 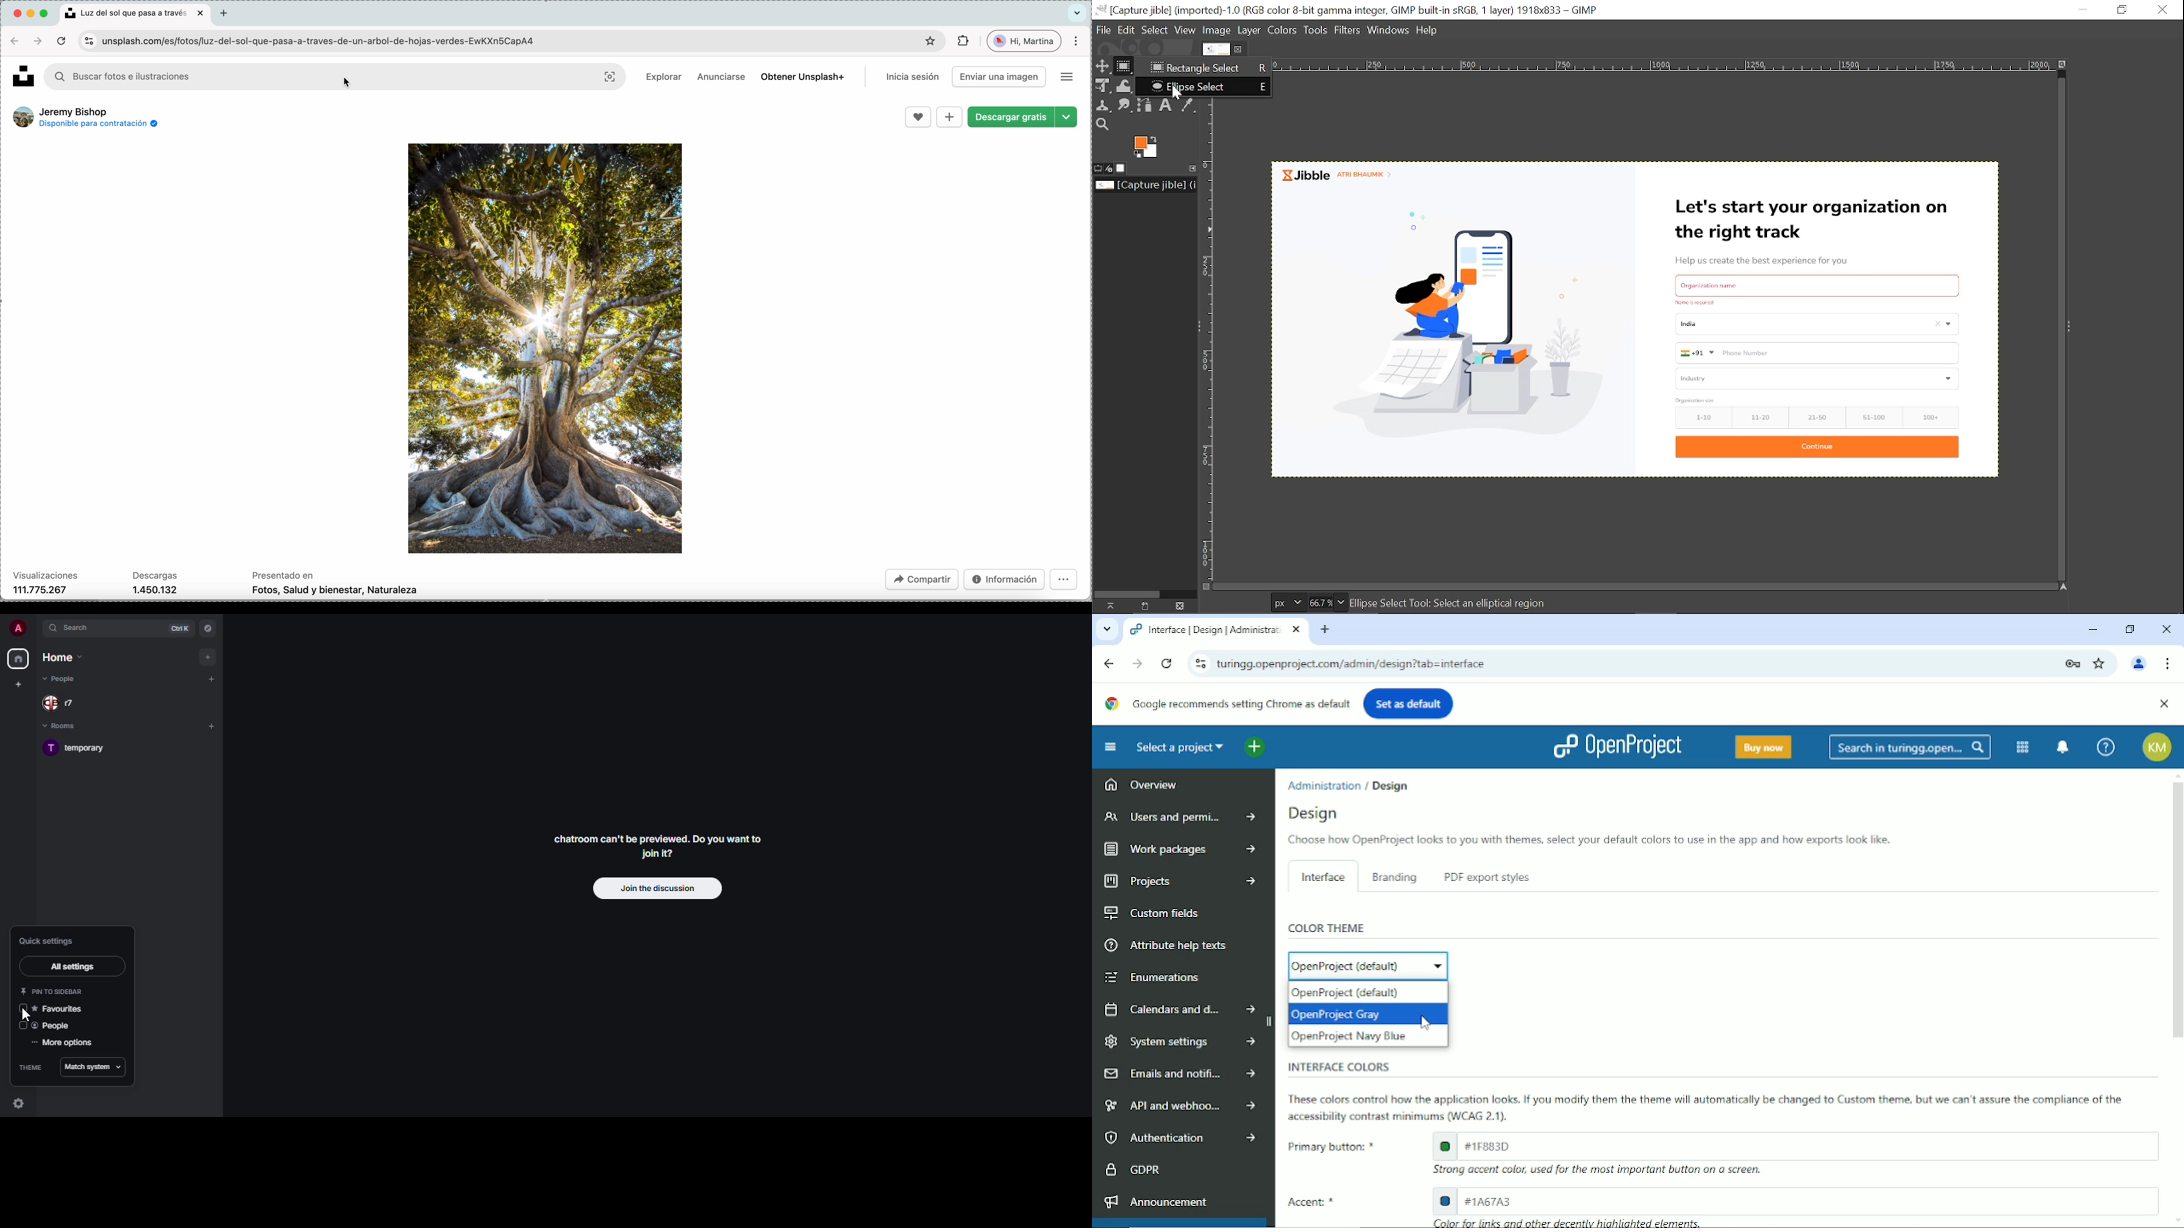 I want to click on quick settings, so click(x=22, y=1104).